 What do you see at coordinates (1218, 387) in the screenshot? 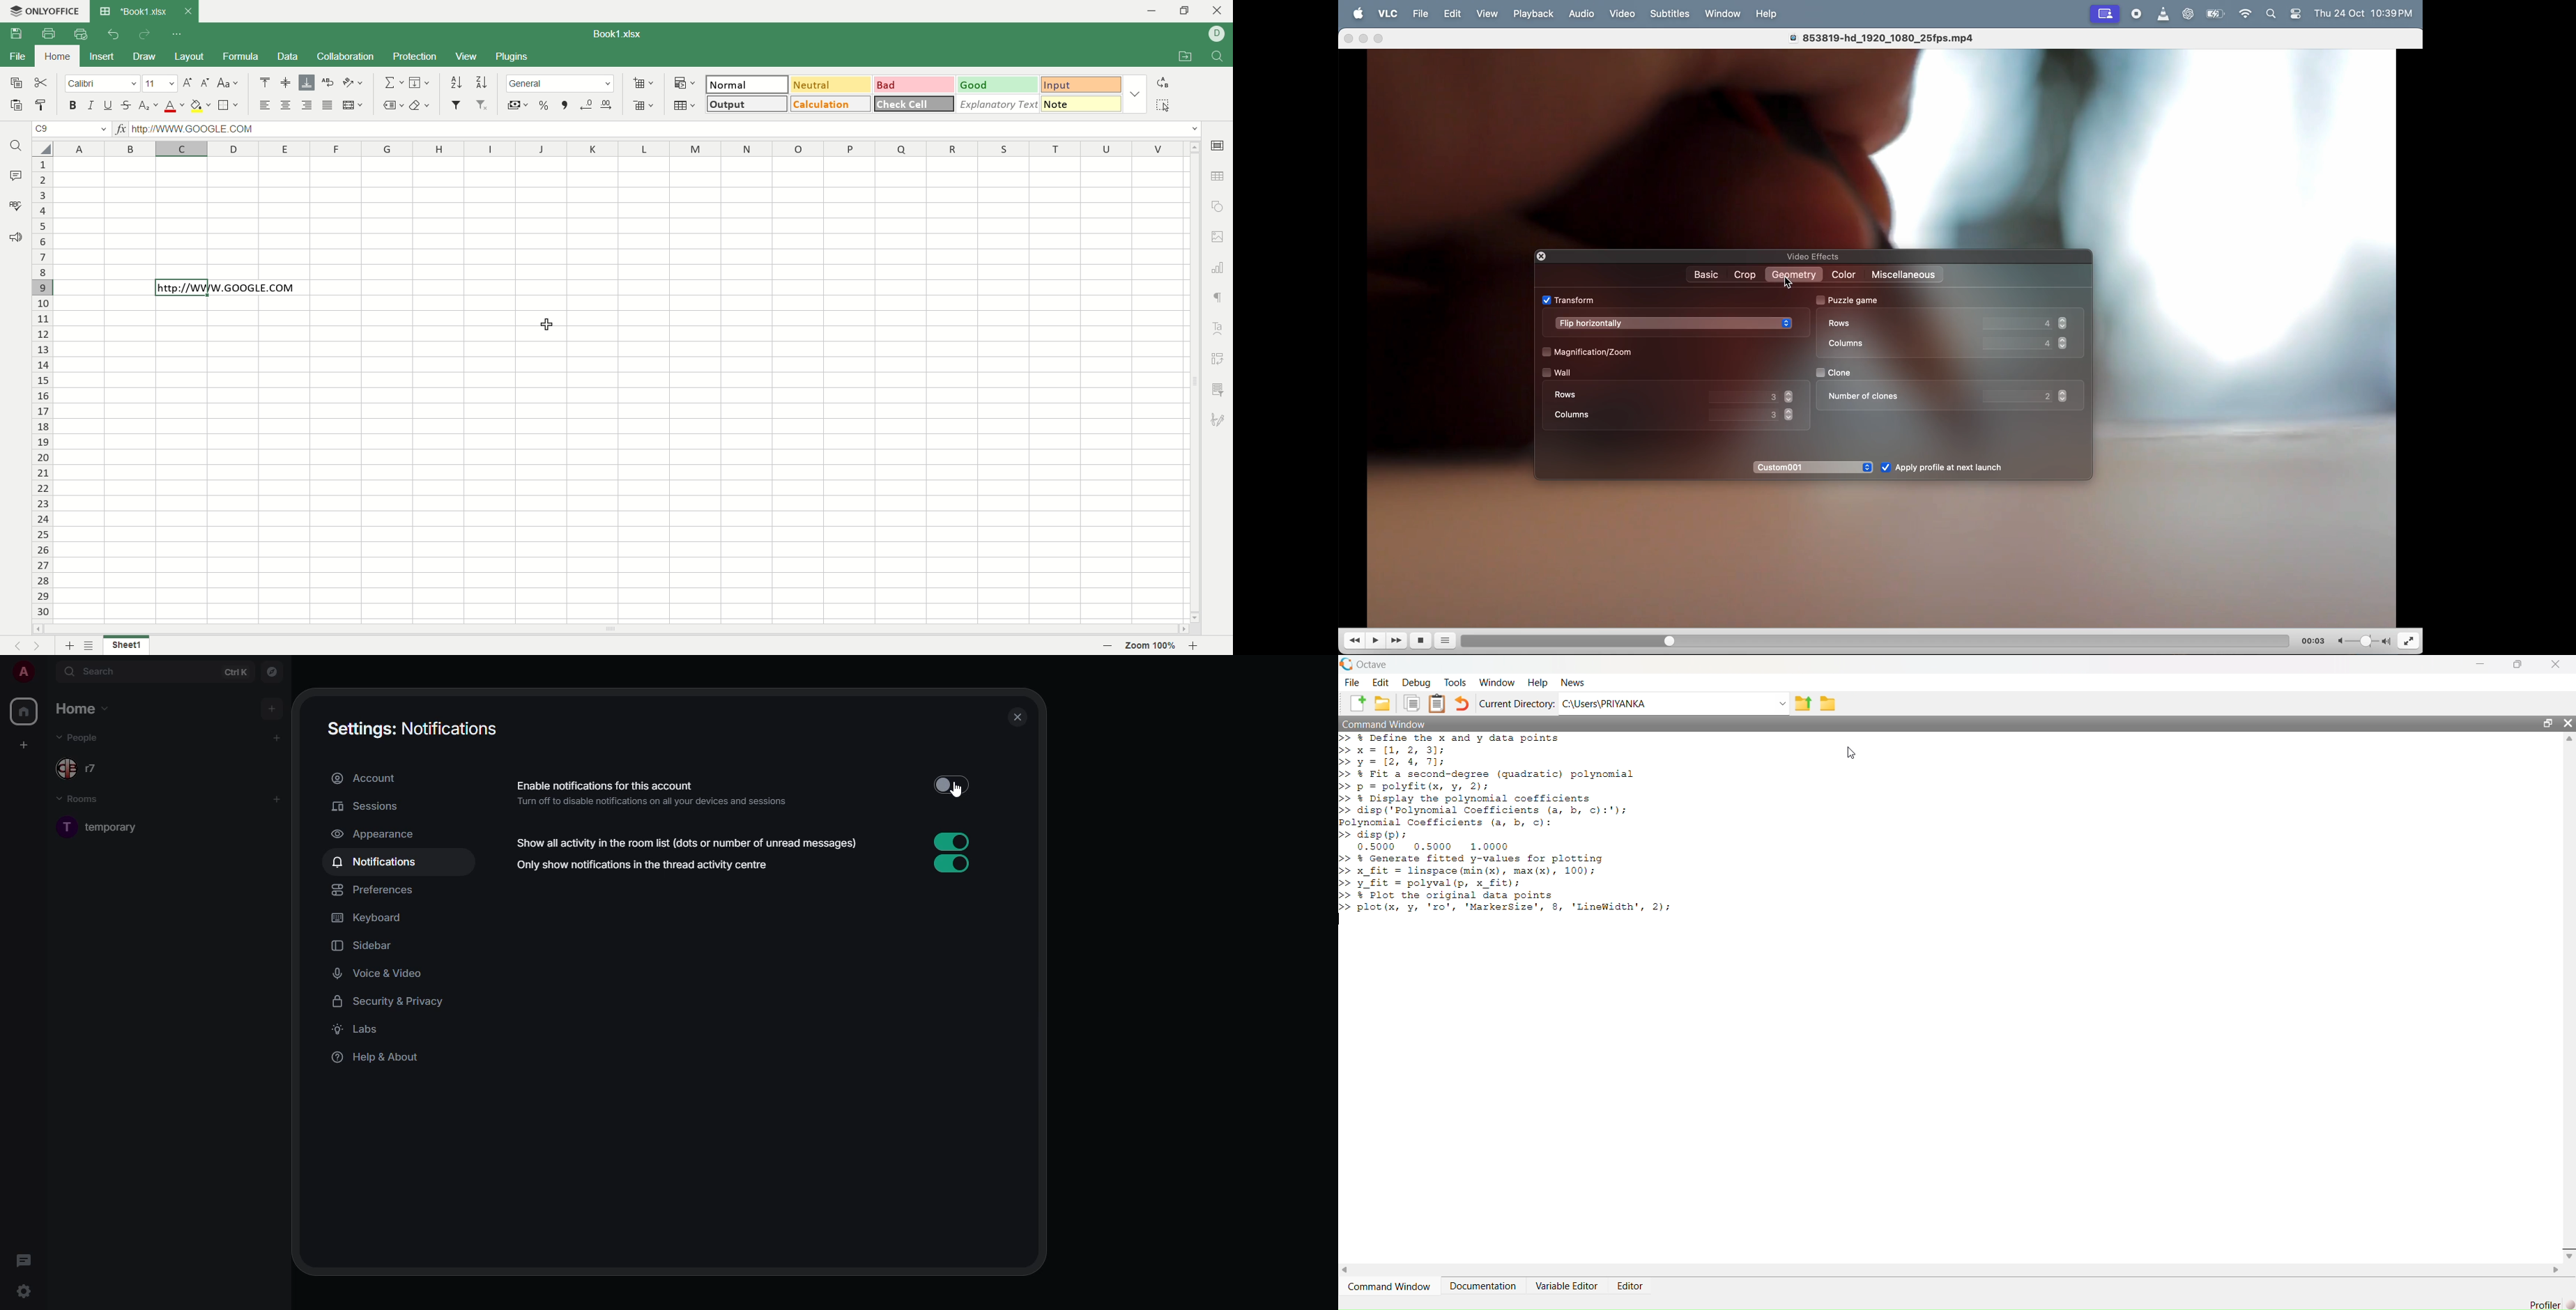
I see `slicer settings` at bounding box center [1218, 387].